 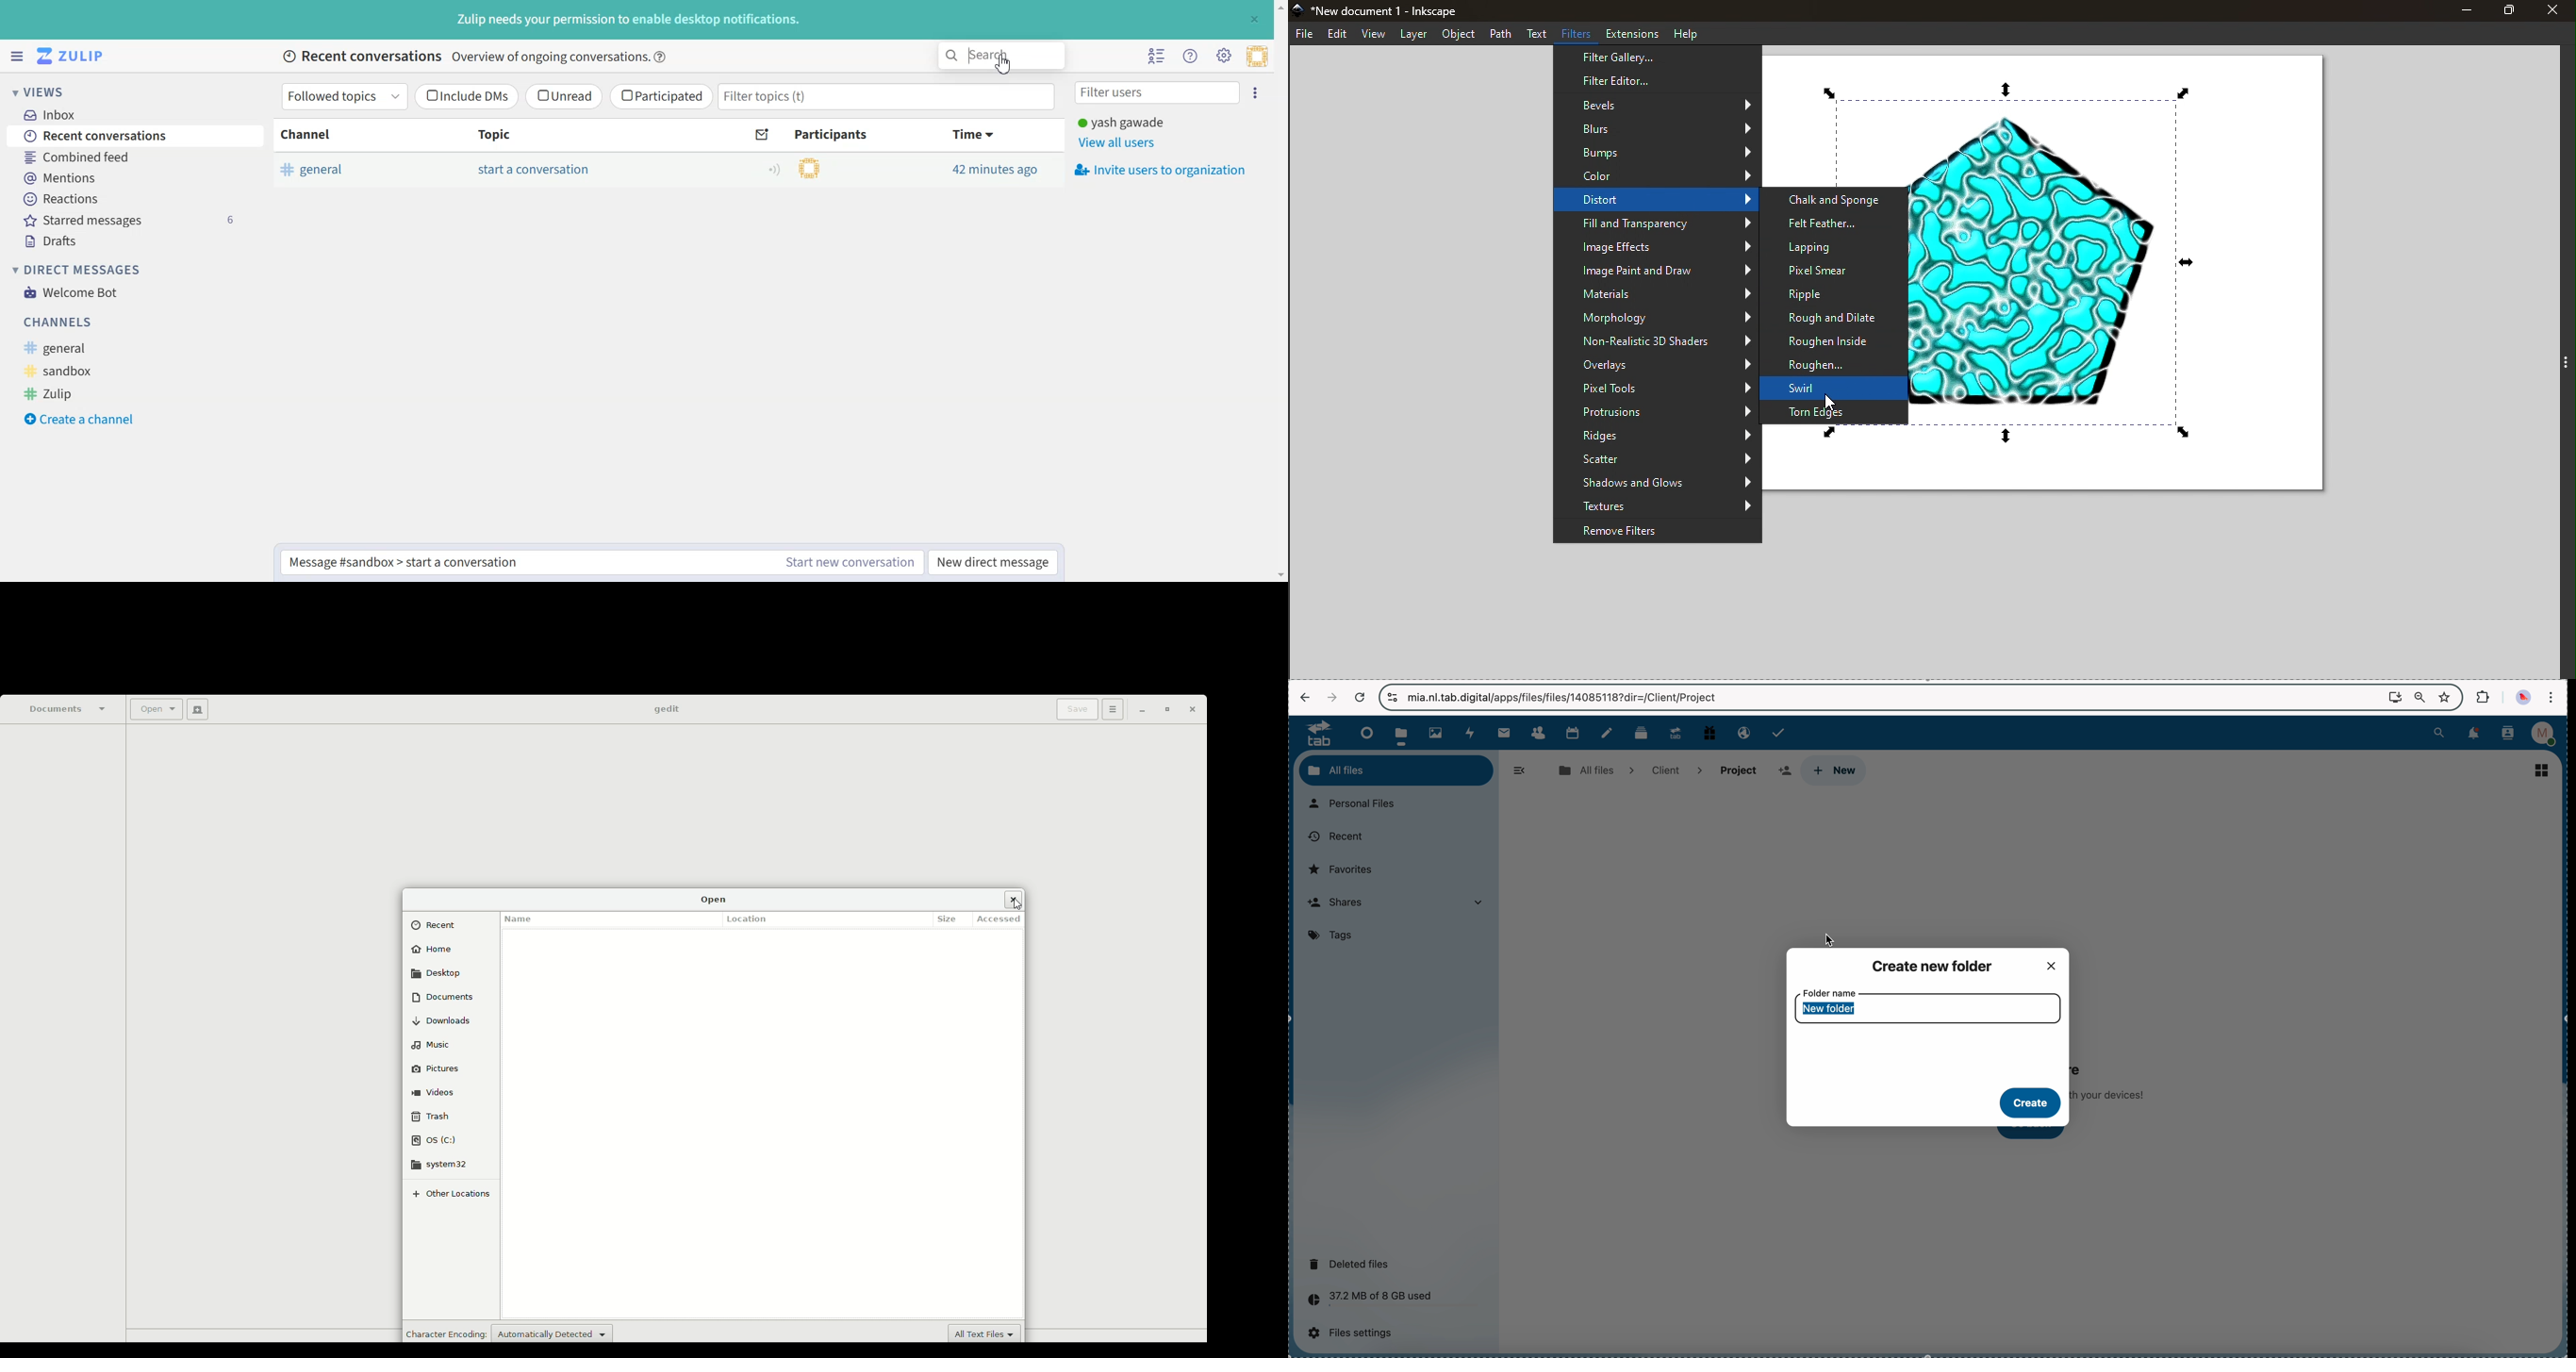 What do you see at coordinates (468, 97) in the screenshot?
I see `Include DMs` at bounding box center [468, 97].